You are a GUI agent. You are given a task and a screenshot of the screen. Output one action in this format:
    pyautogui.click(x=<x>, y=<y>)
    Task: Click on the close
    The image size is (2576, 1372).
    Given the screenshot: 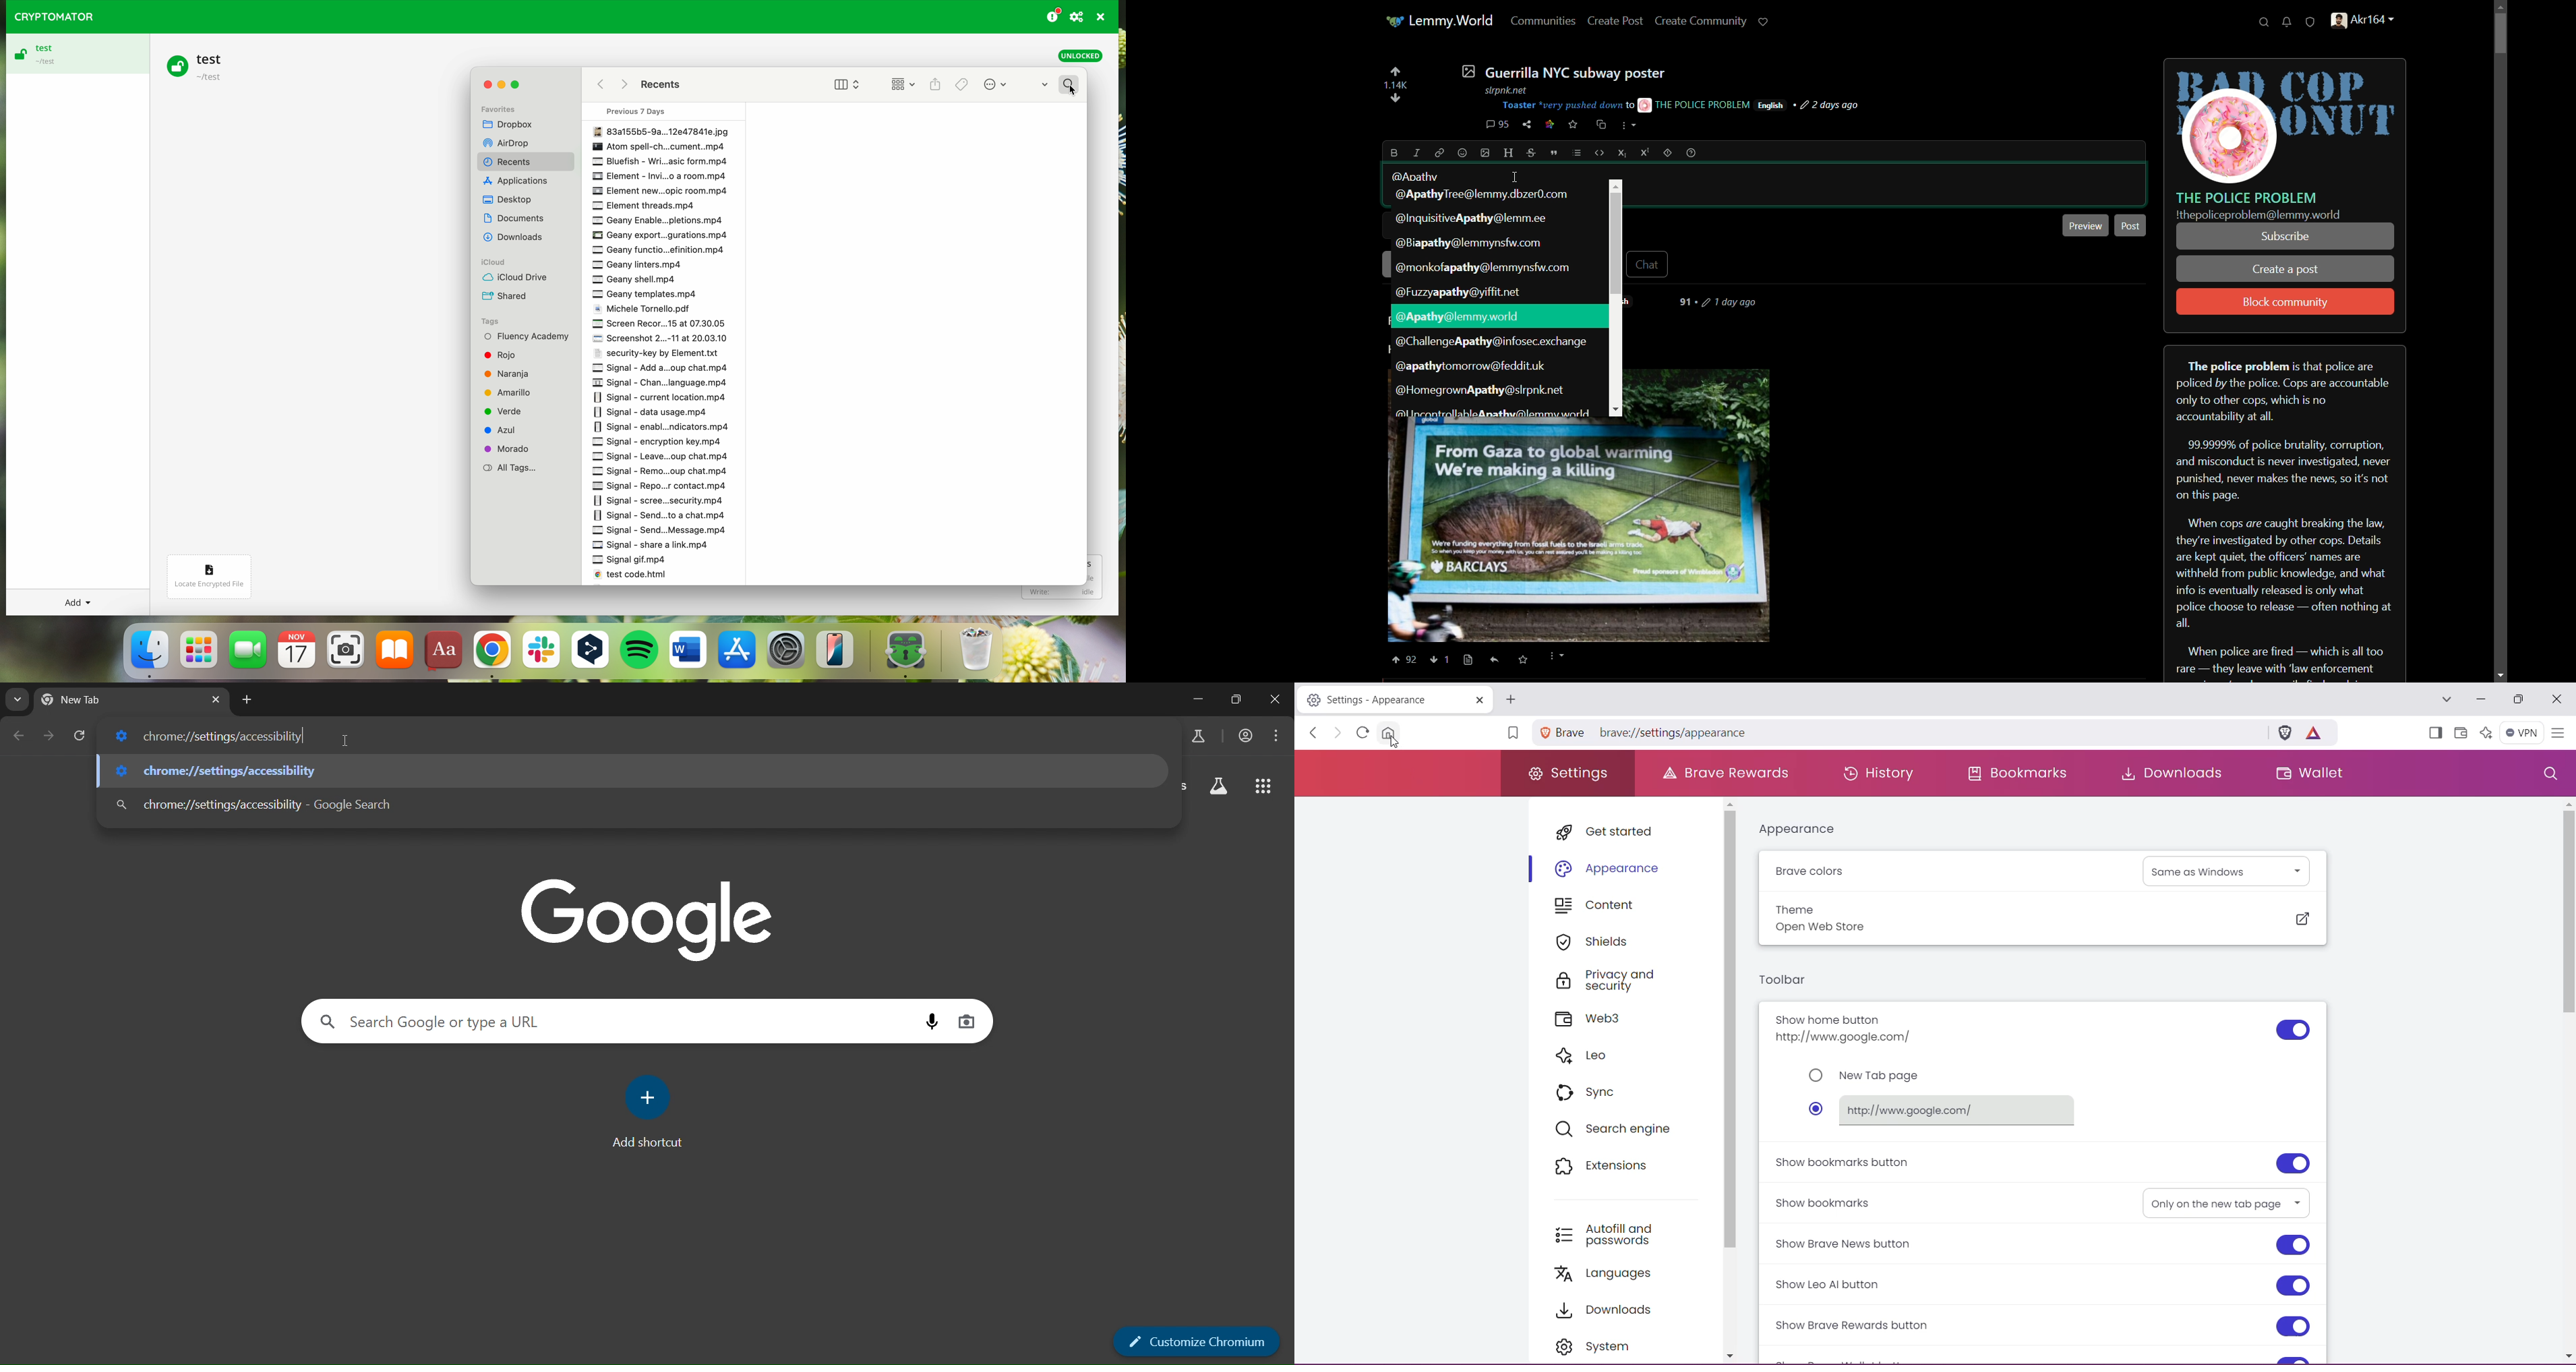 What is the action you would take?
    pyautogui.click(x=1276, y=700)
    